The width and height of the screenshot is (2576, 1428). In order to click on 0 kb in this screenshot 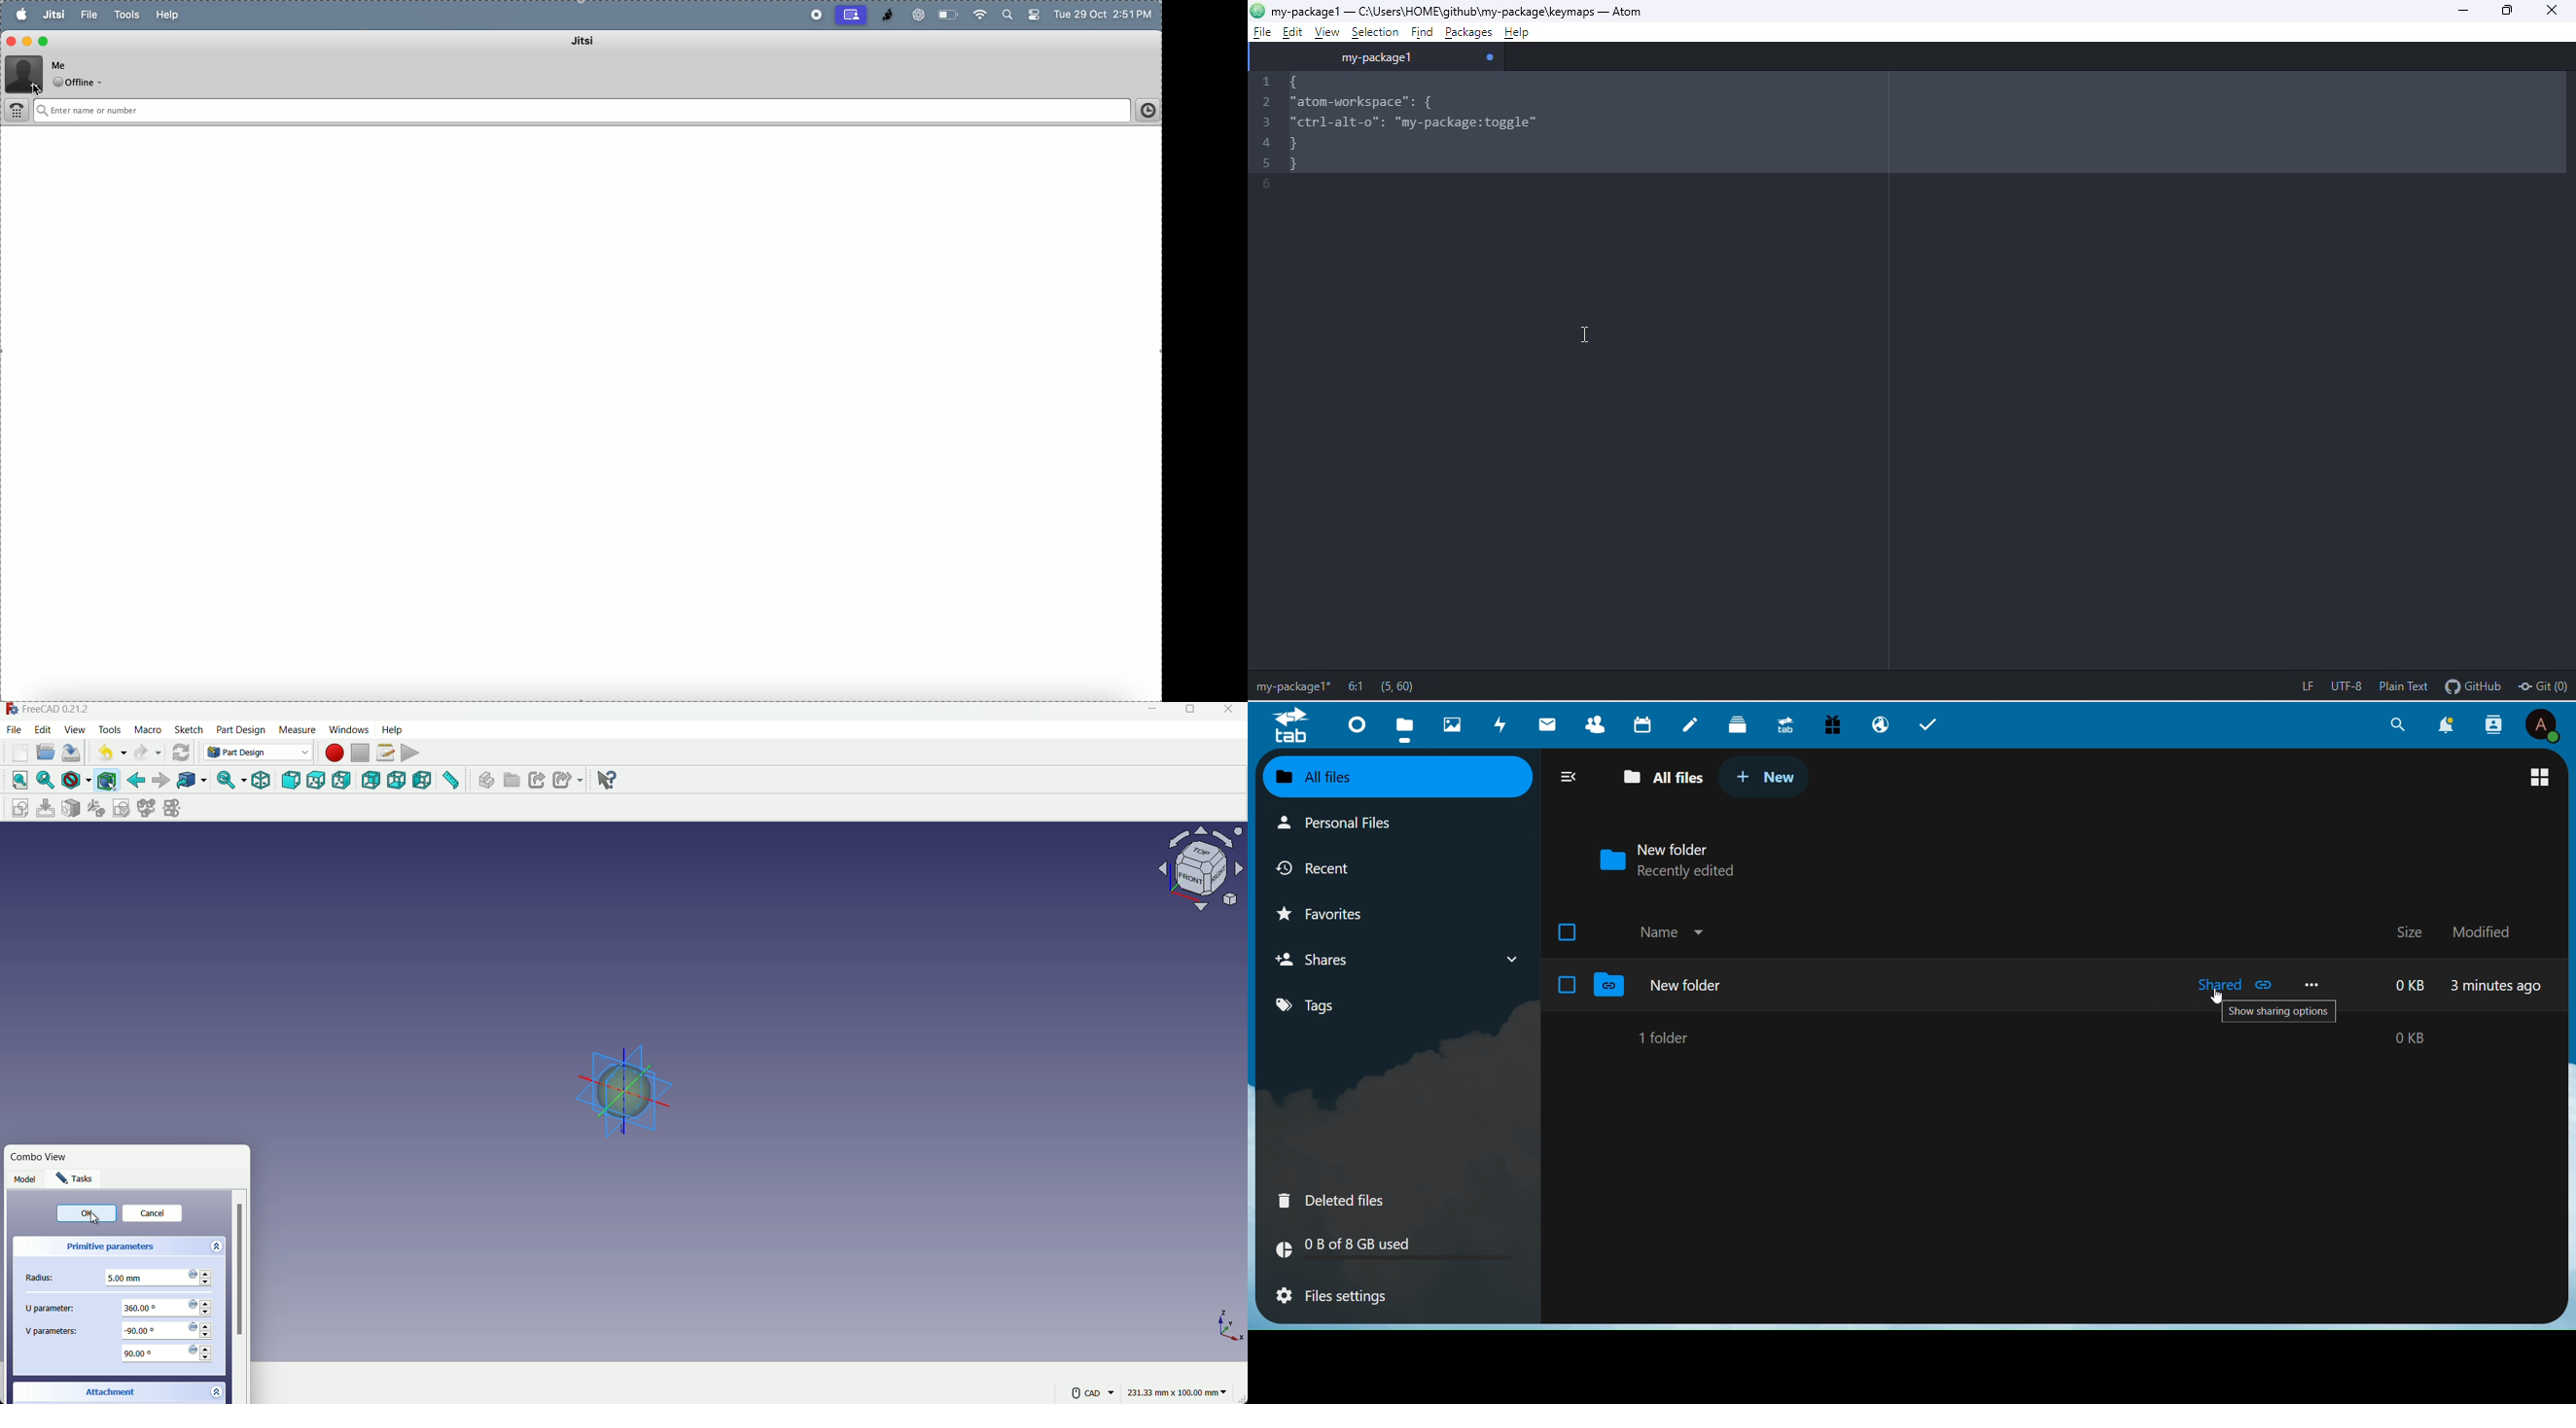, I will do `click(2377, 1038)`.